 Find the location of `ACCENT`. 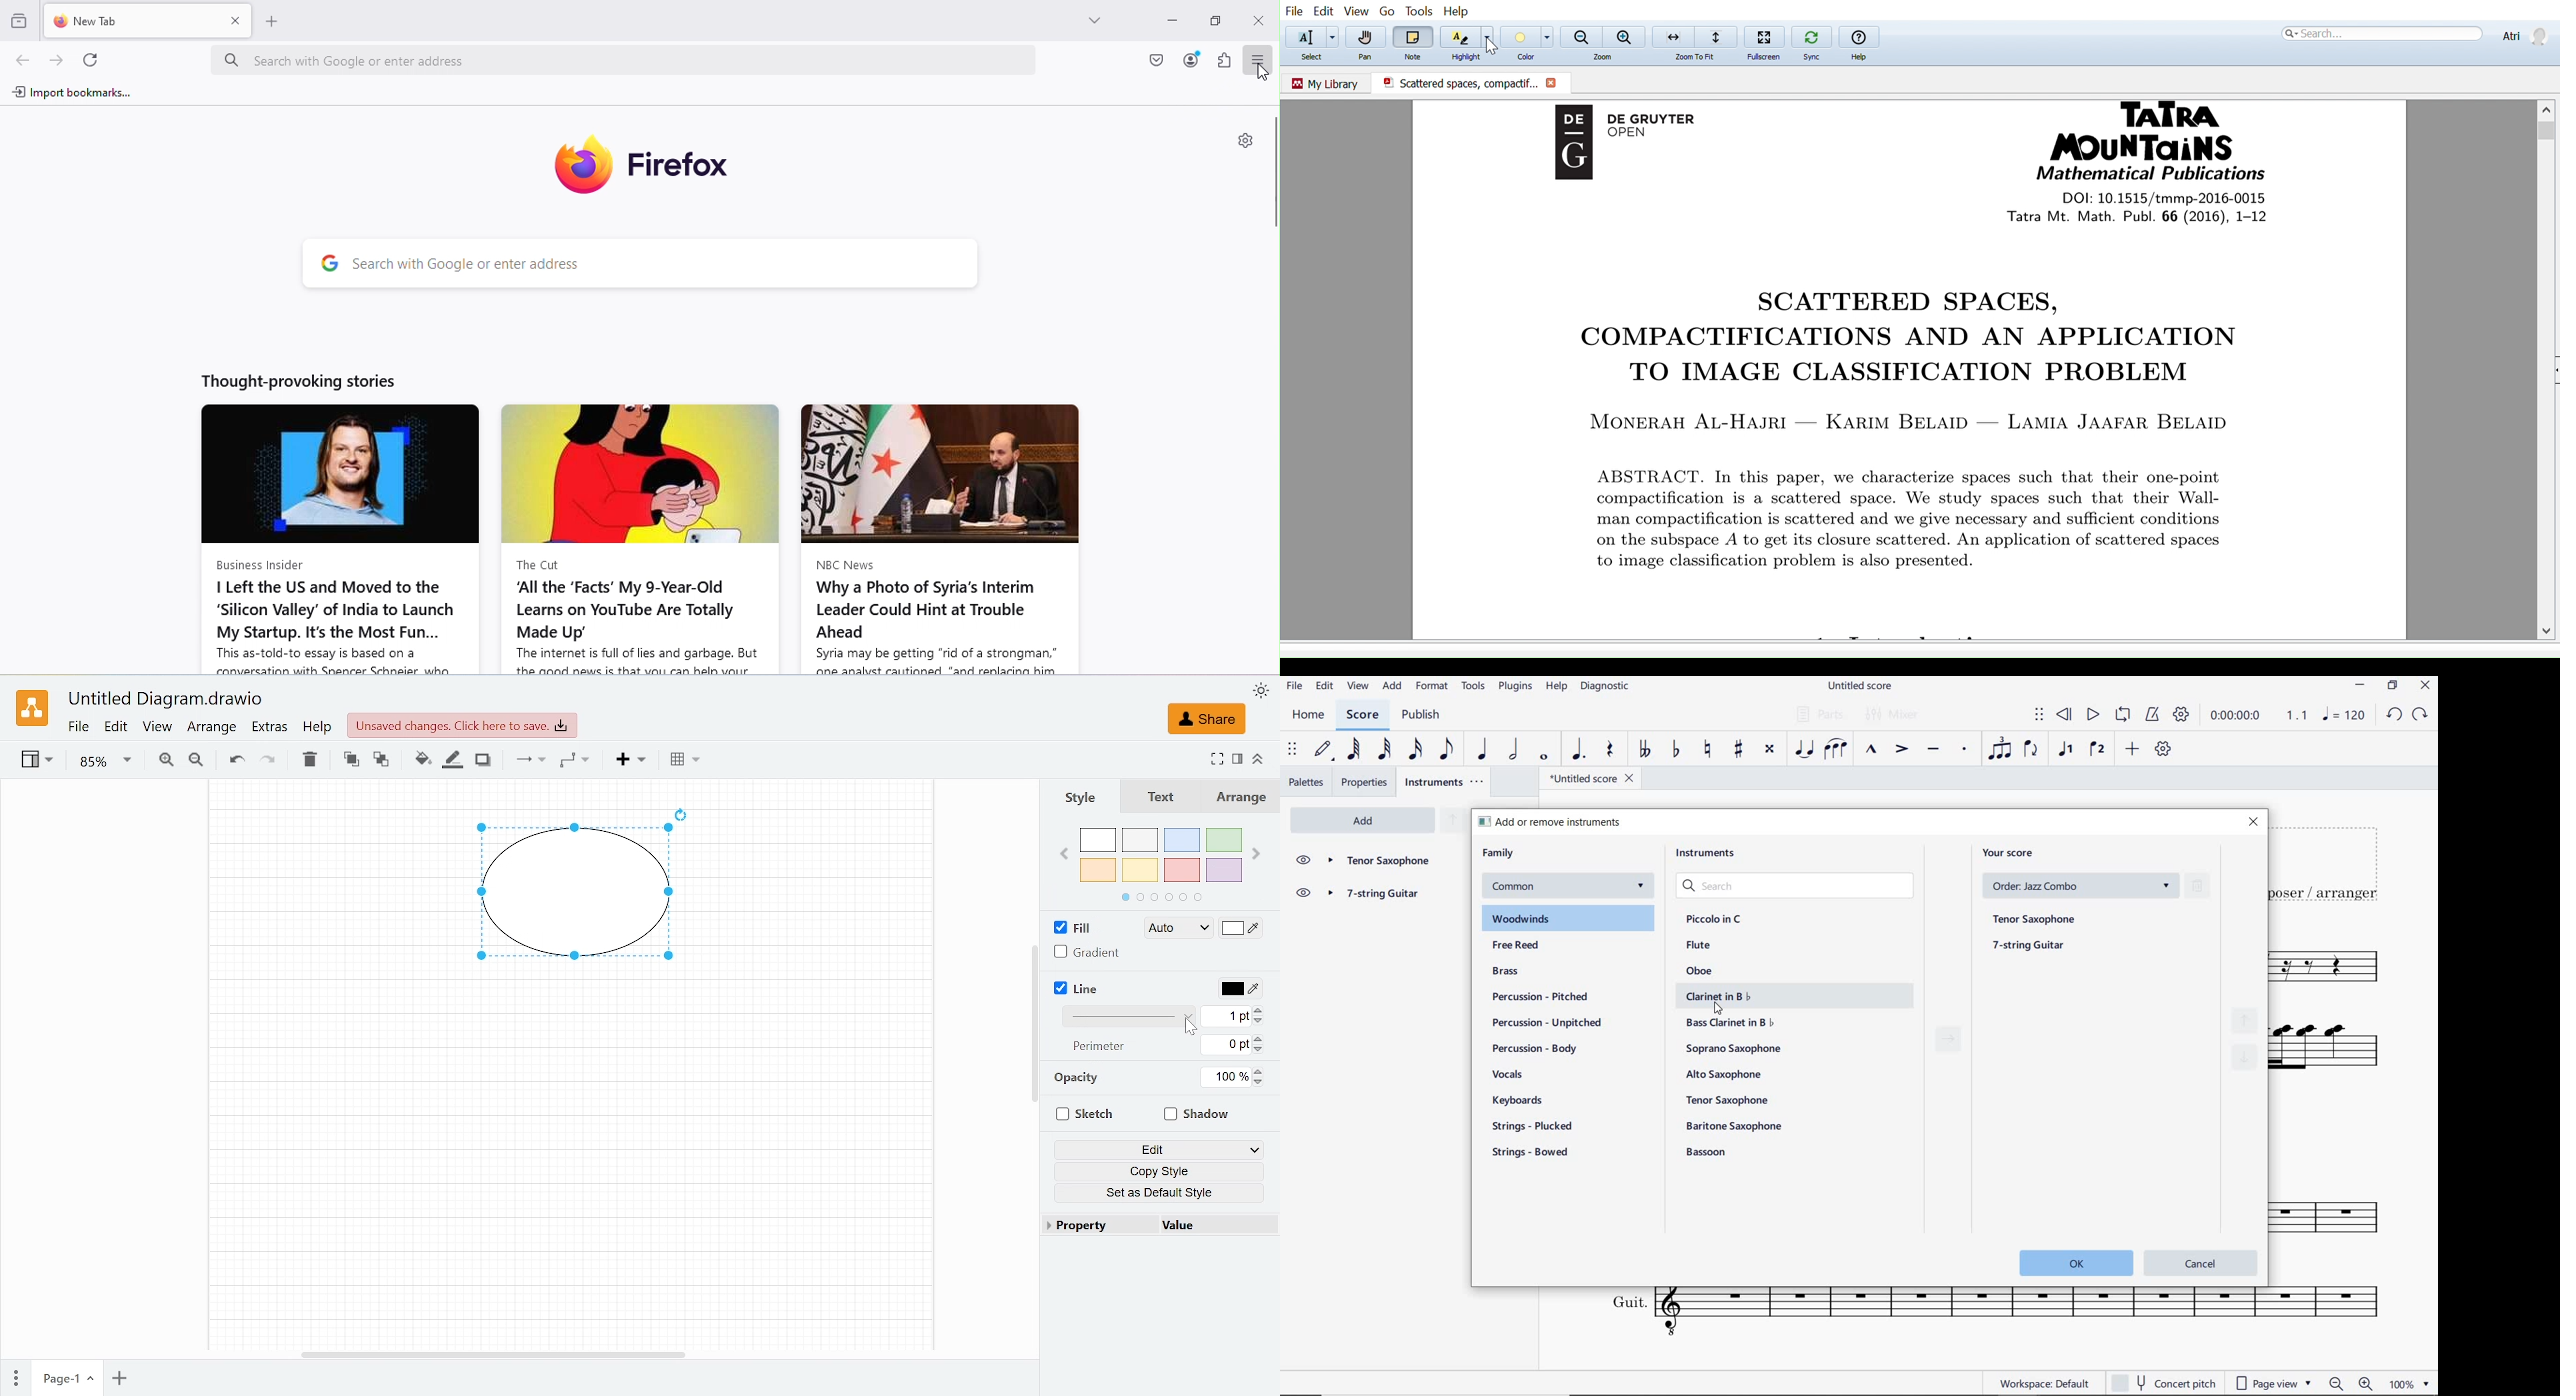

ACCENT is located at coordinates (1901, 750).